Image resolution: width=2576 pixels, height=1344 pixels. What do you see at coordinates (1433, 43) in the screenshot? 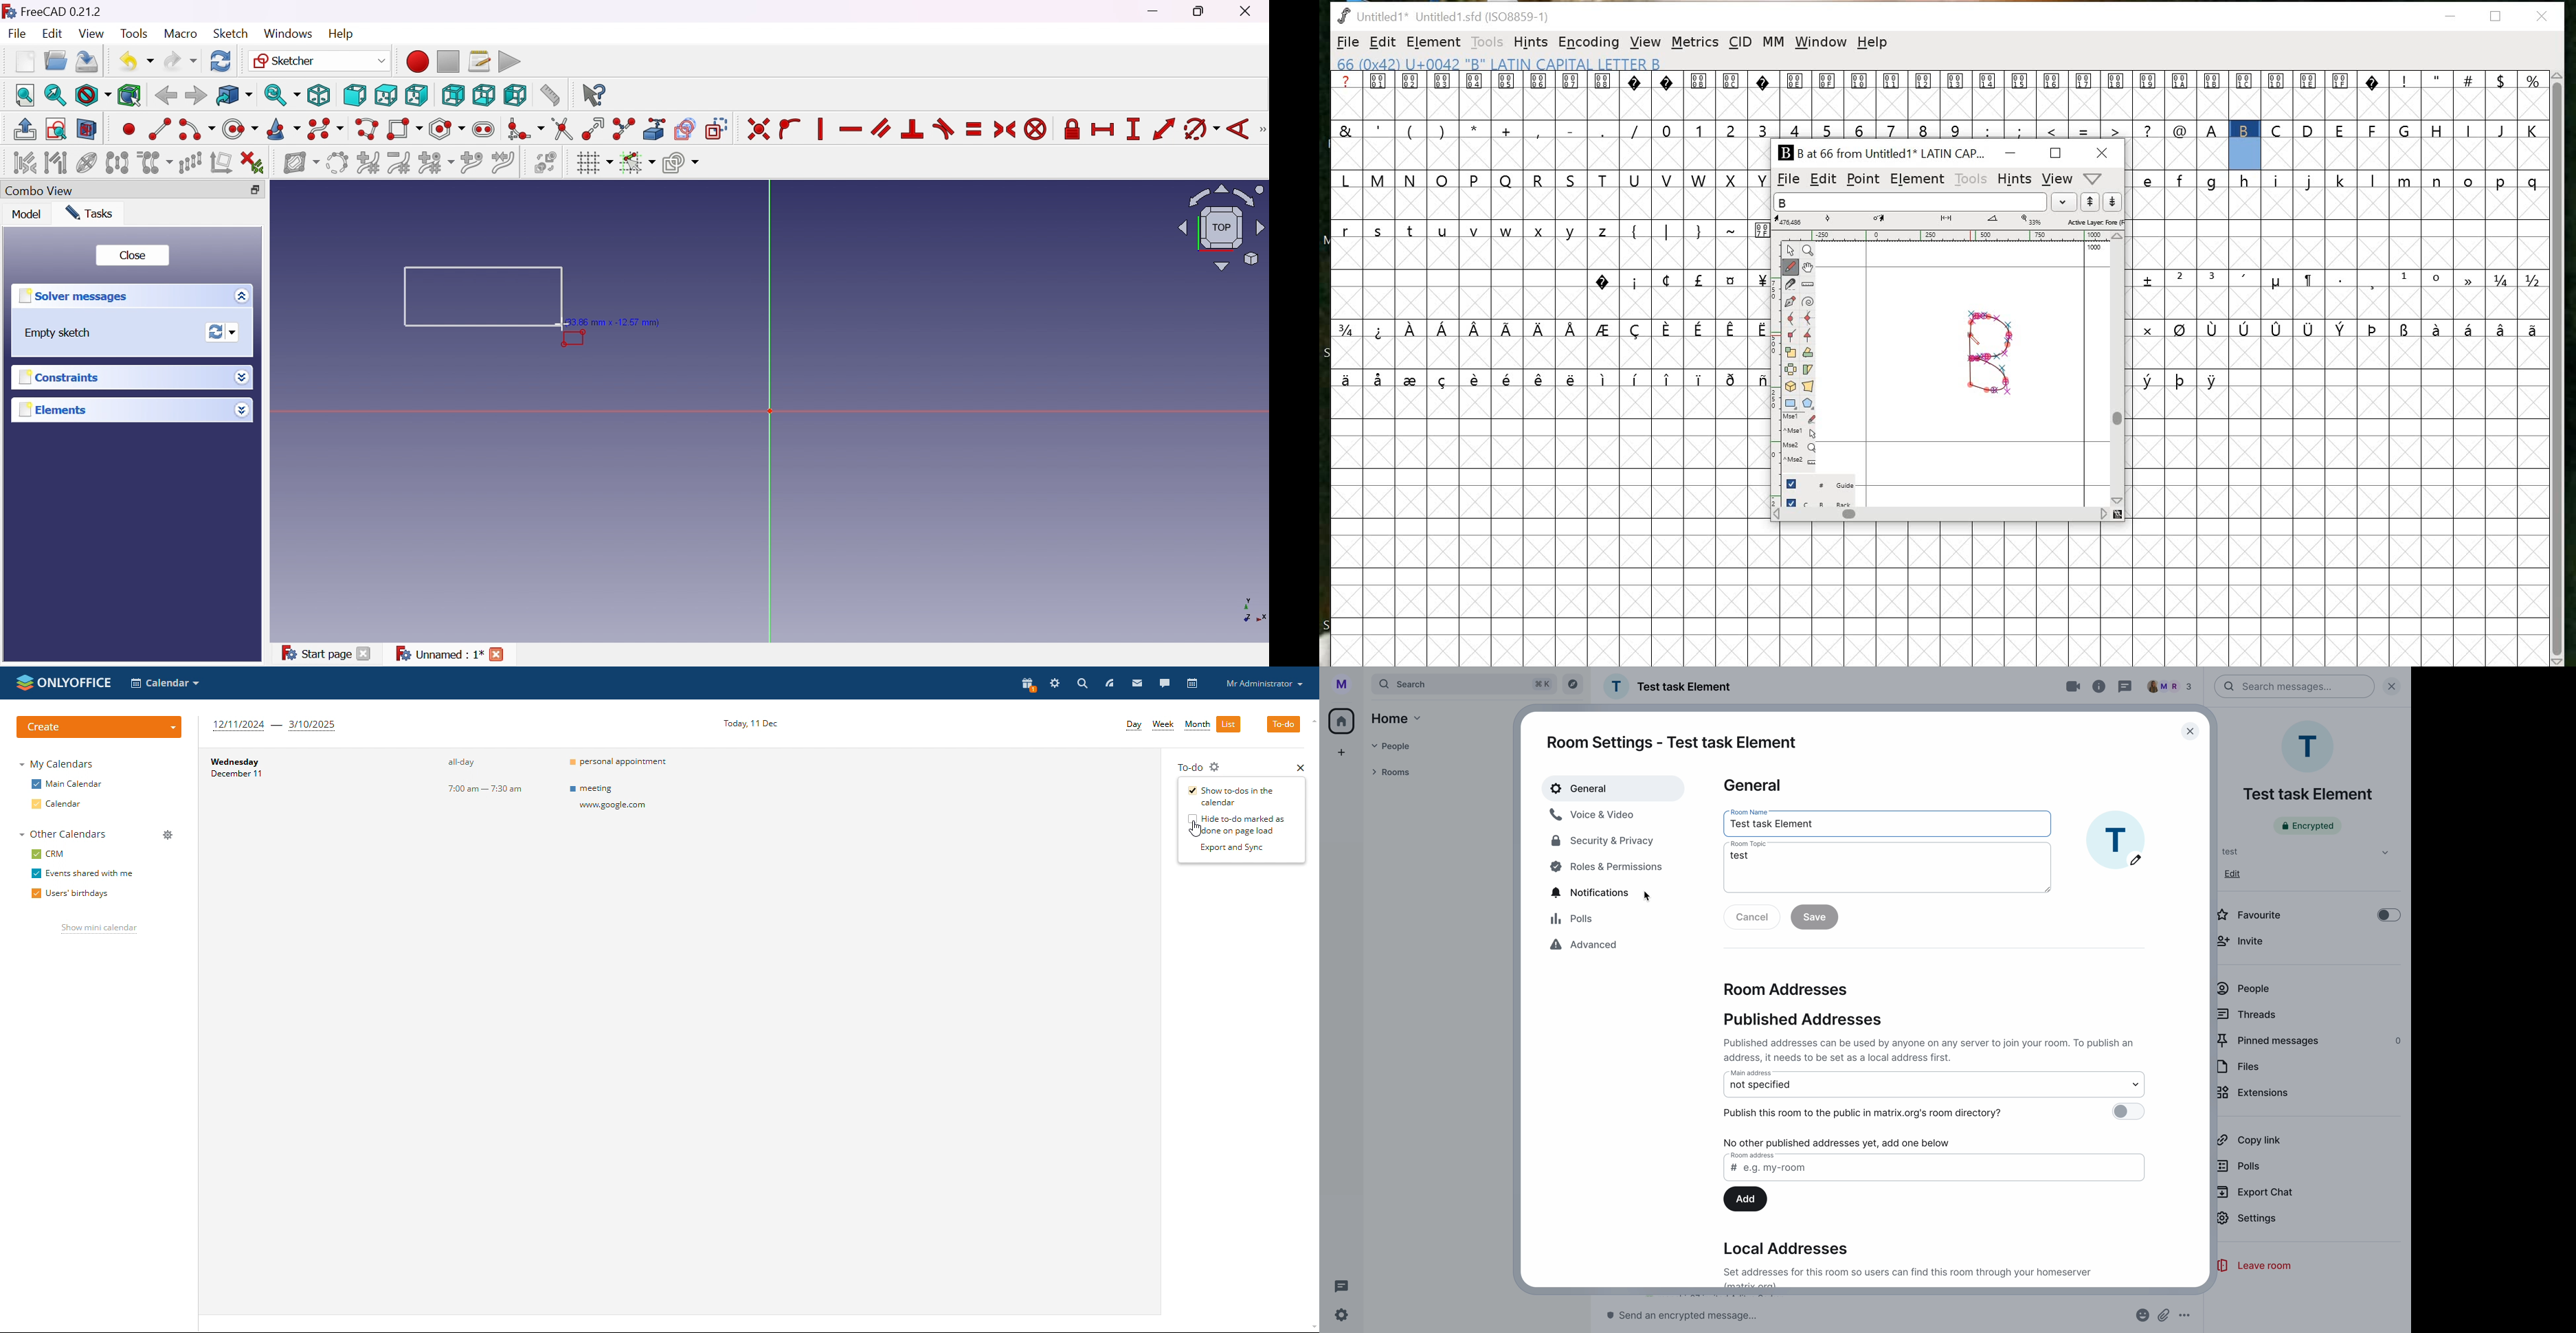
I see `ELEMENT` at bounding box center [1433, 43].